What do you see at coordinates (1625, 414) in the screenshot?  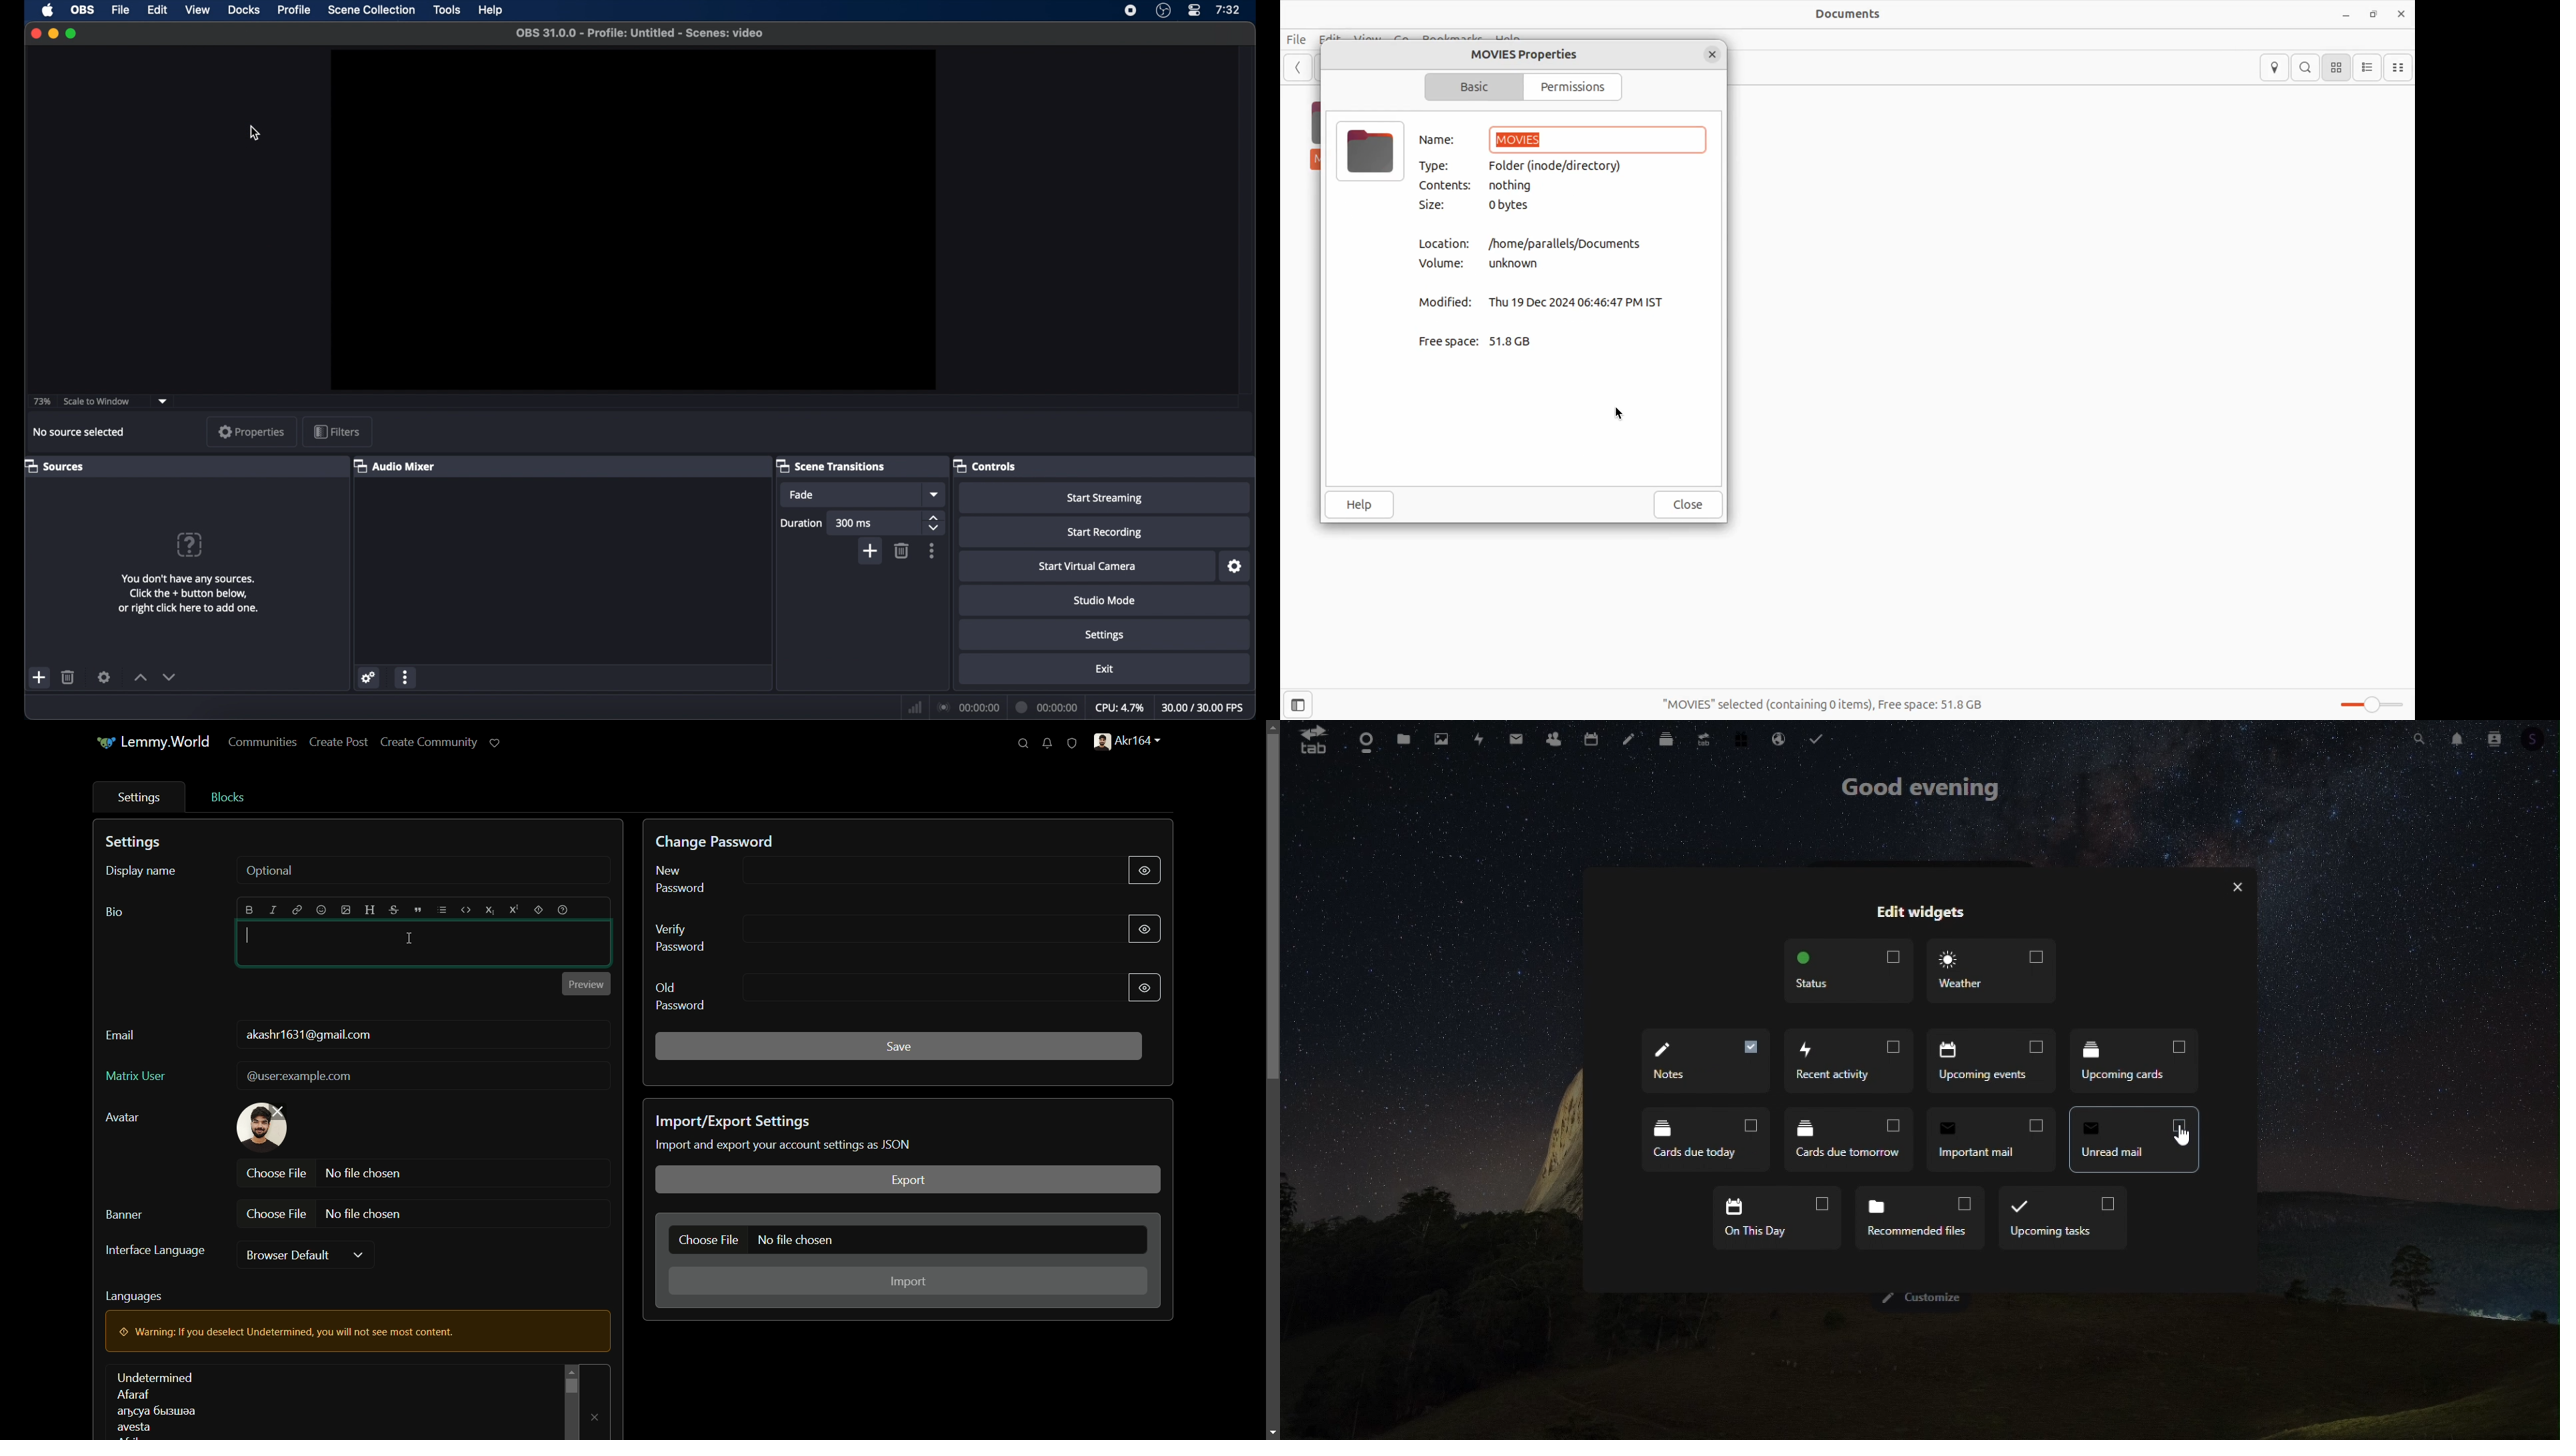 I see `cursor` at bounding box center [1625, 414].